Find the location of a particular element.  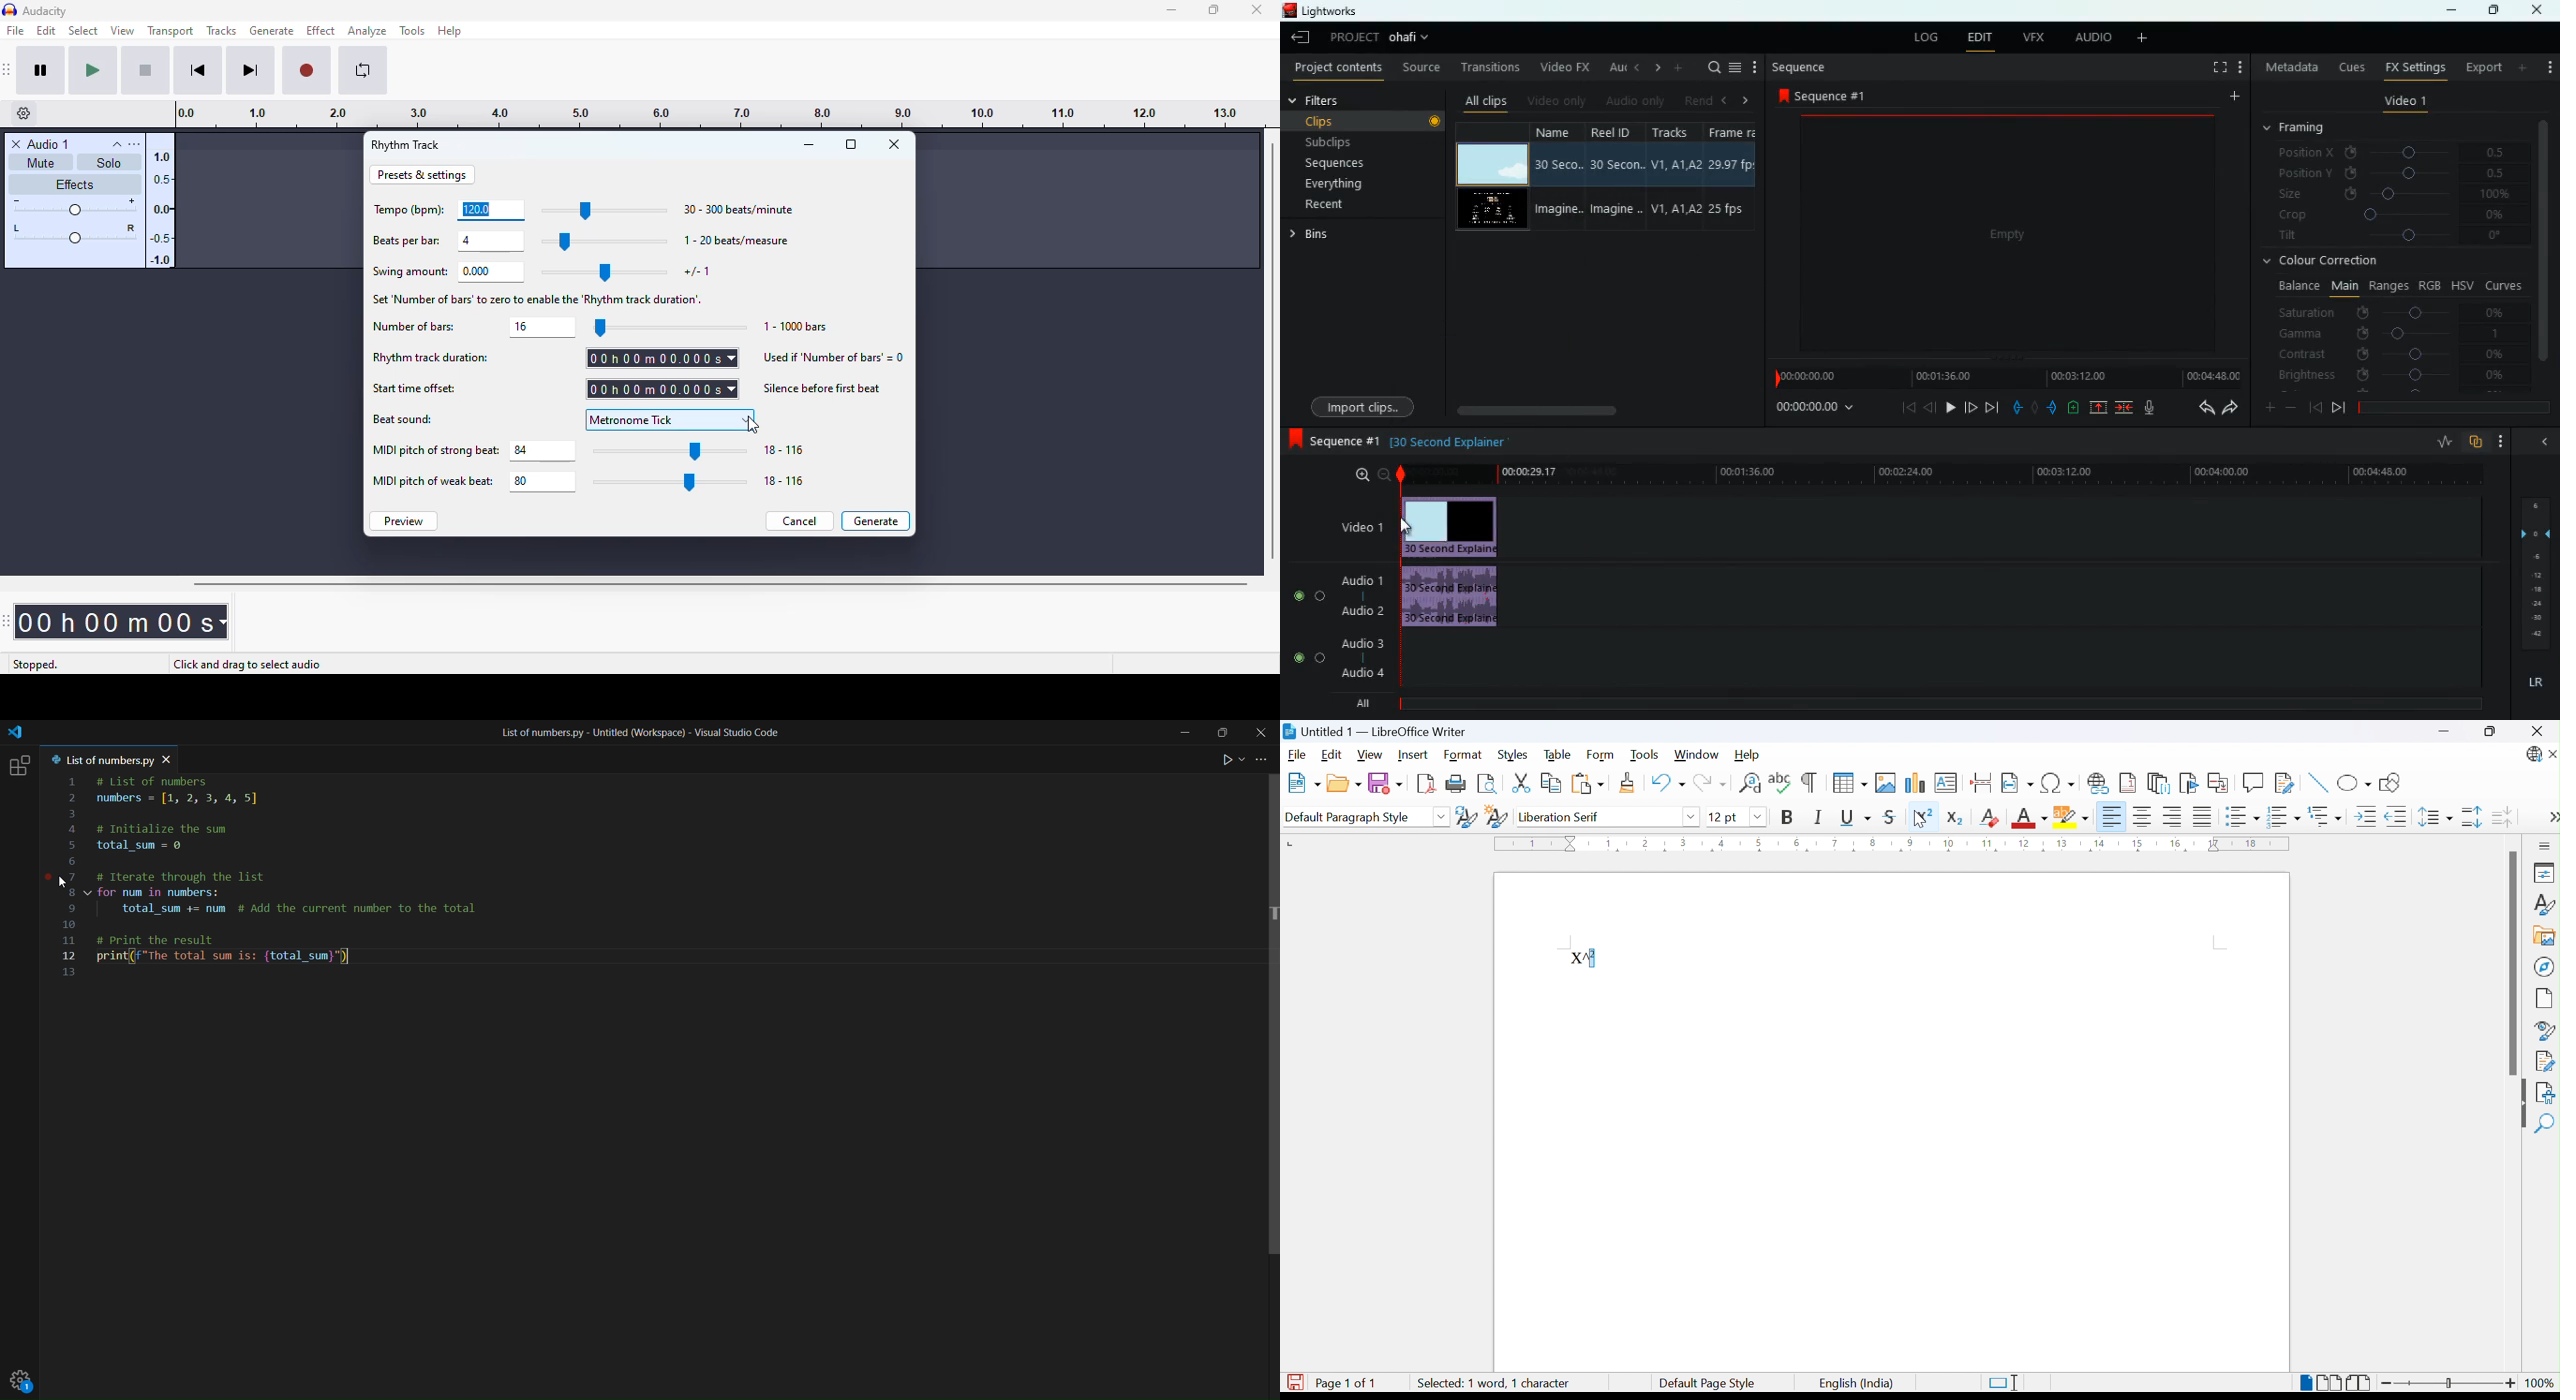

Insert table is located at coordinates (1852, 781).